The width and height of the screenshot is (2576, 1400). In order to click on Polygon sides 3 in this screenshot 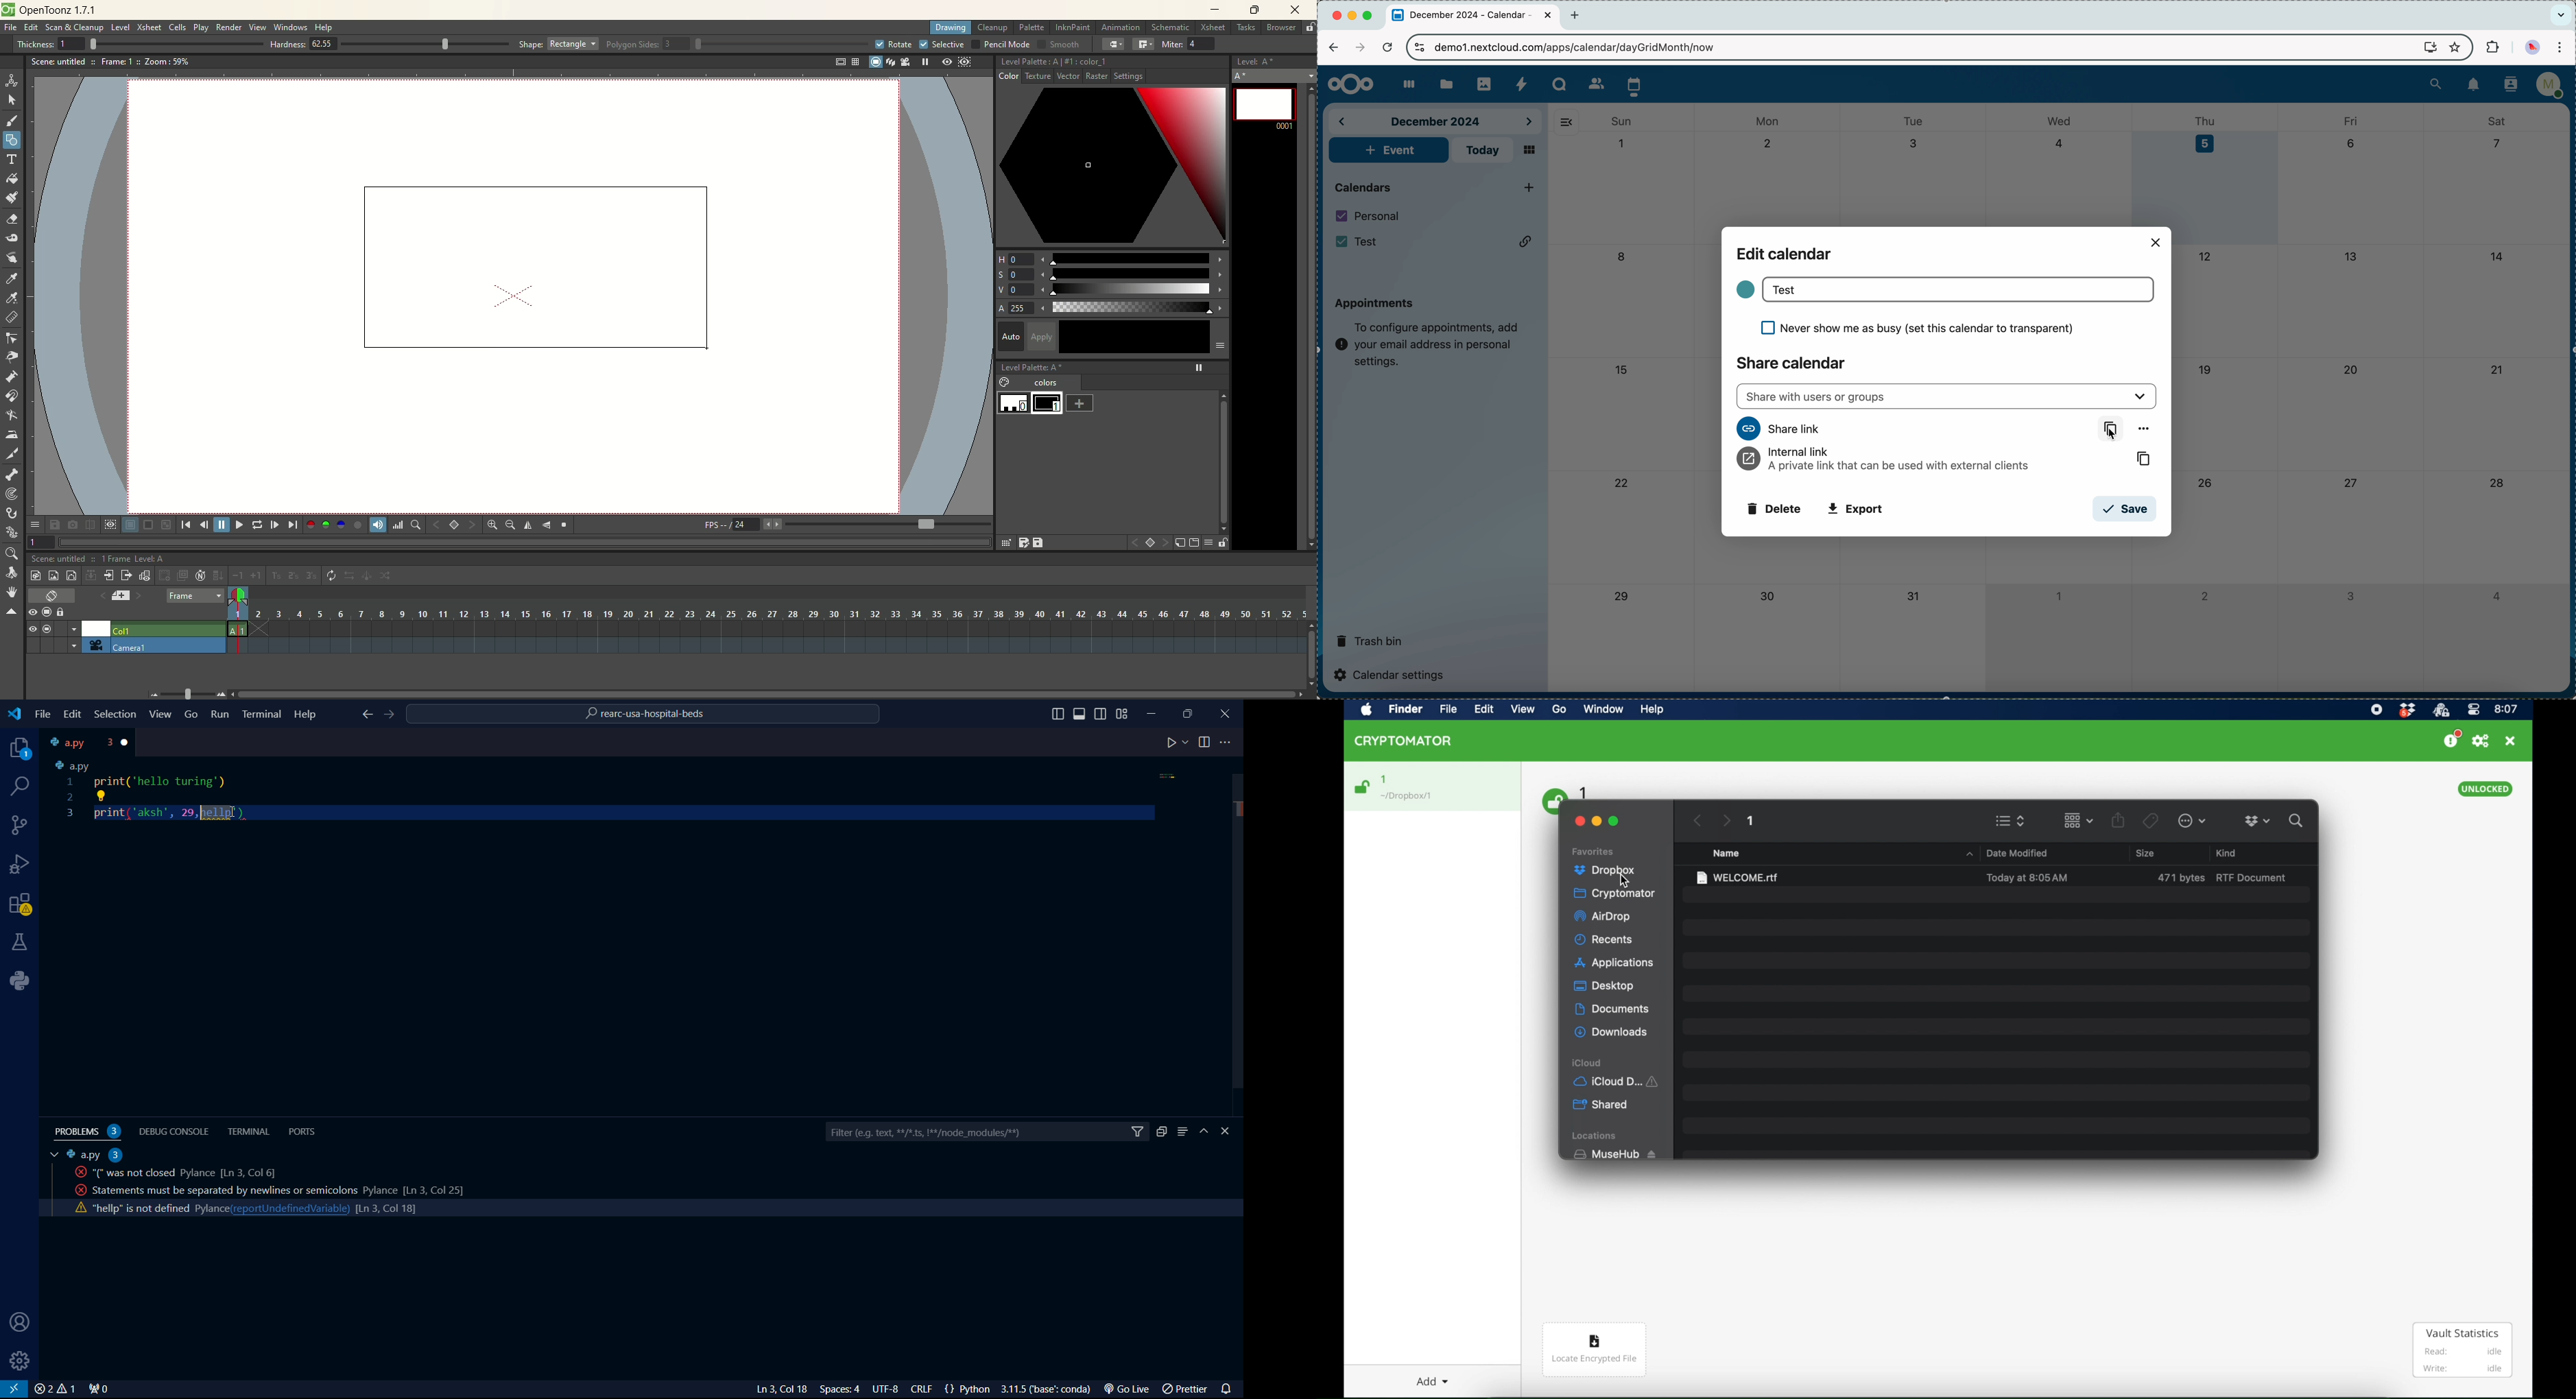, I will do `click(730, 45)`.